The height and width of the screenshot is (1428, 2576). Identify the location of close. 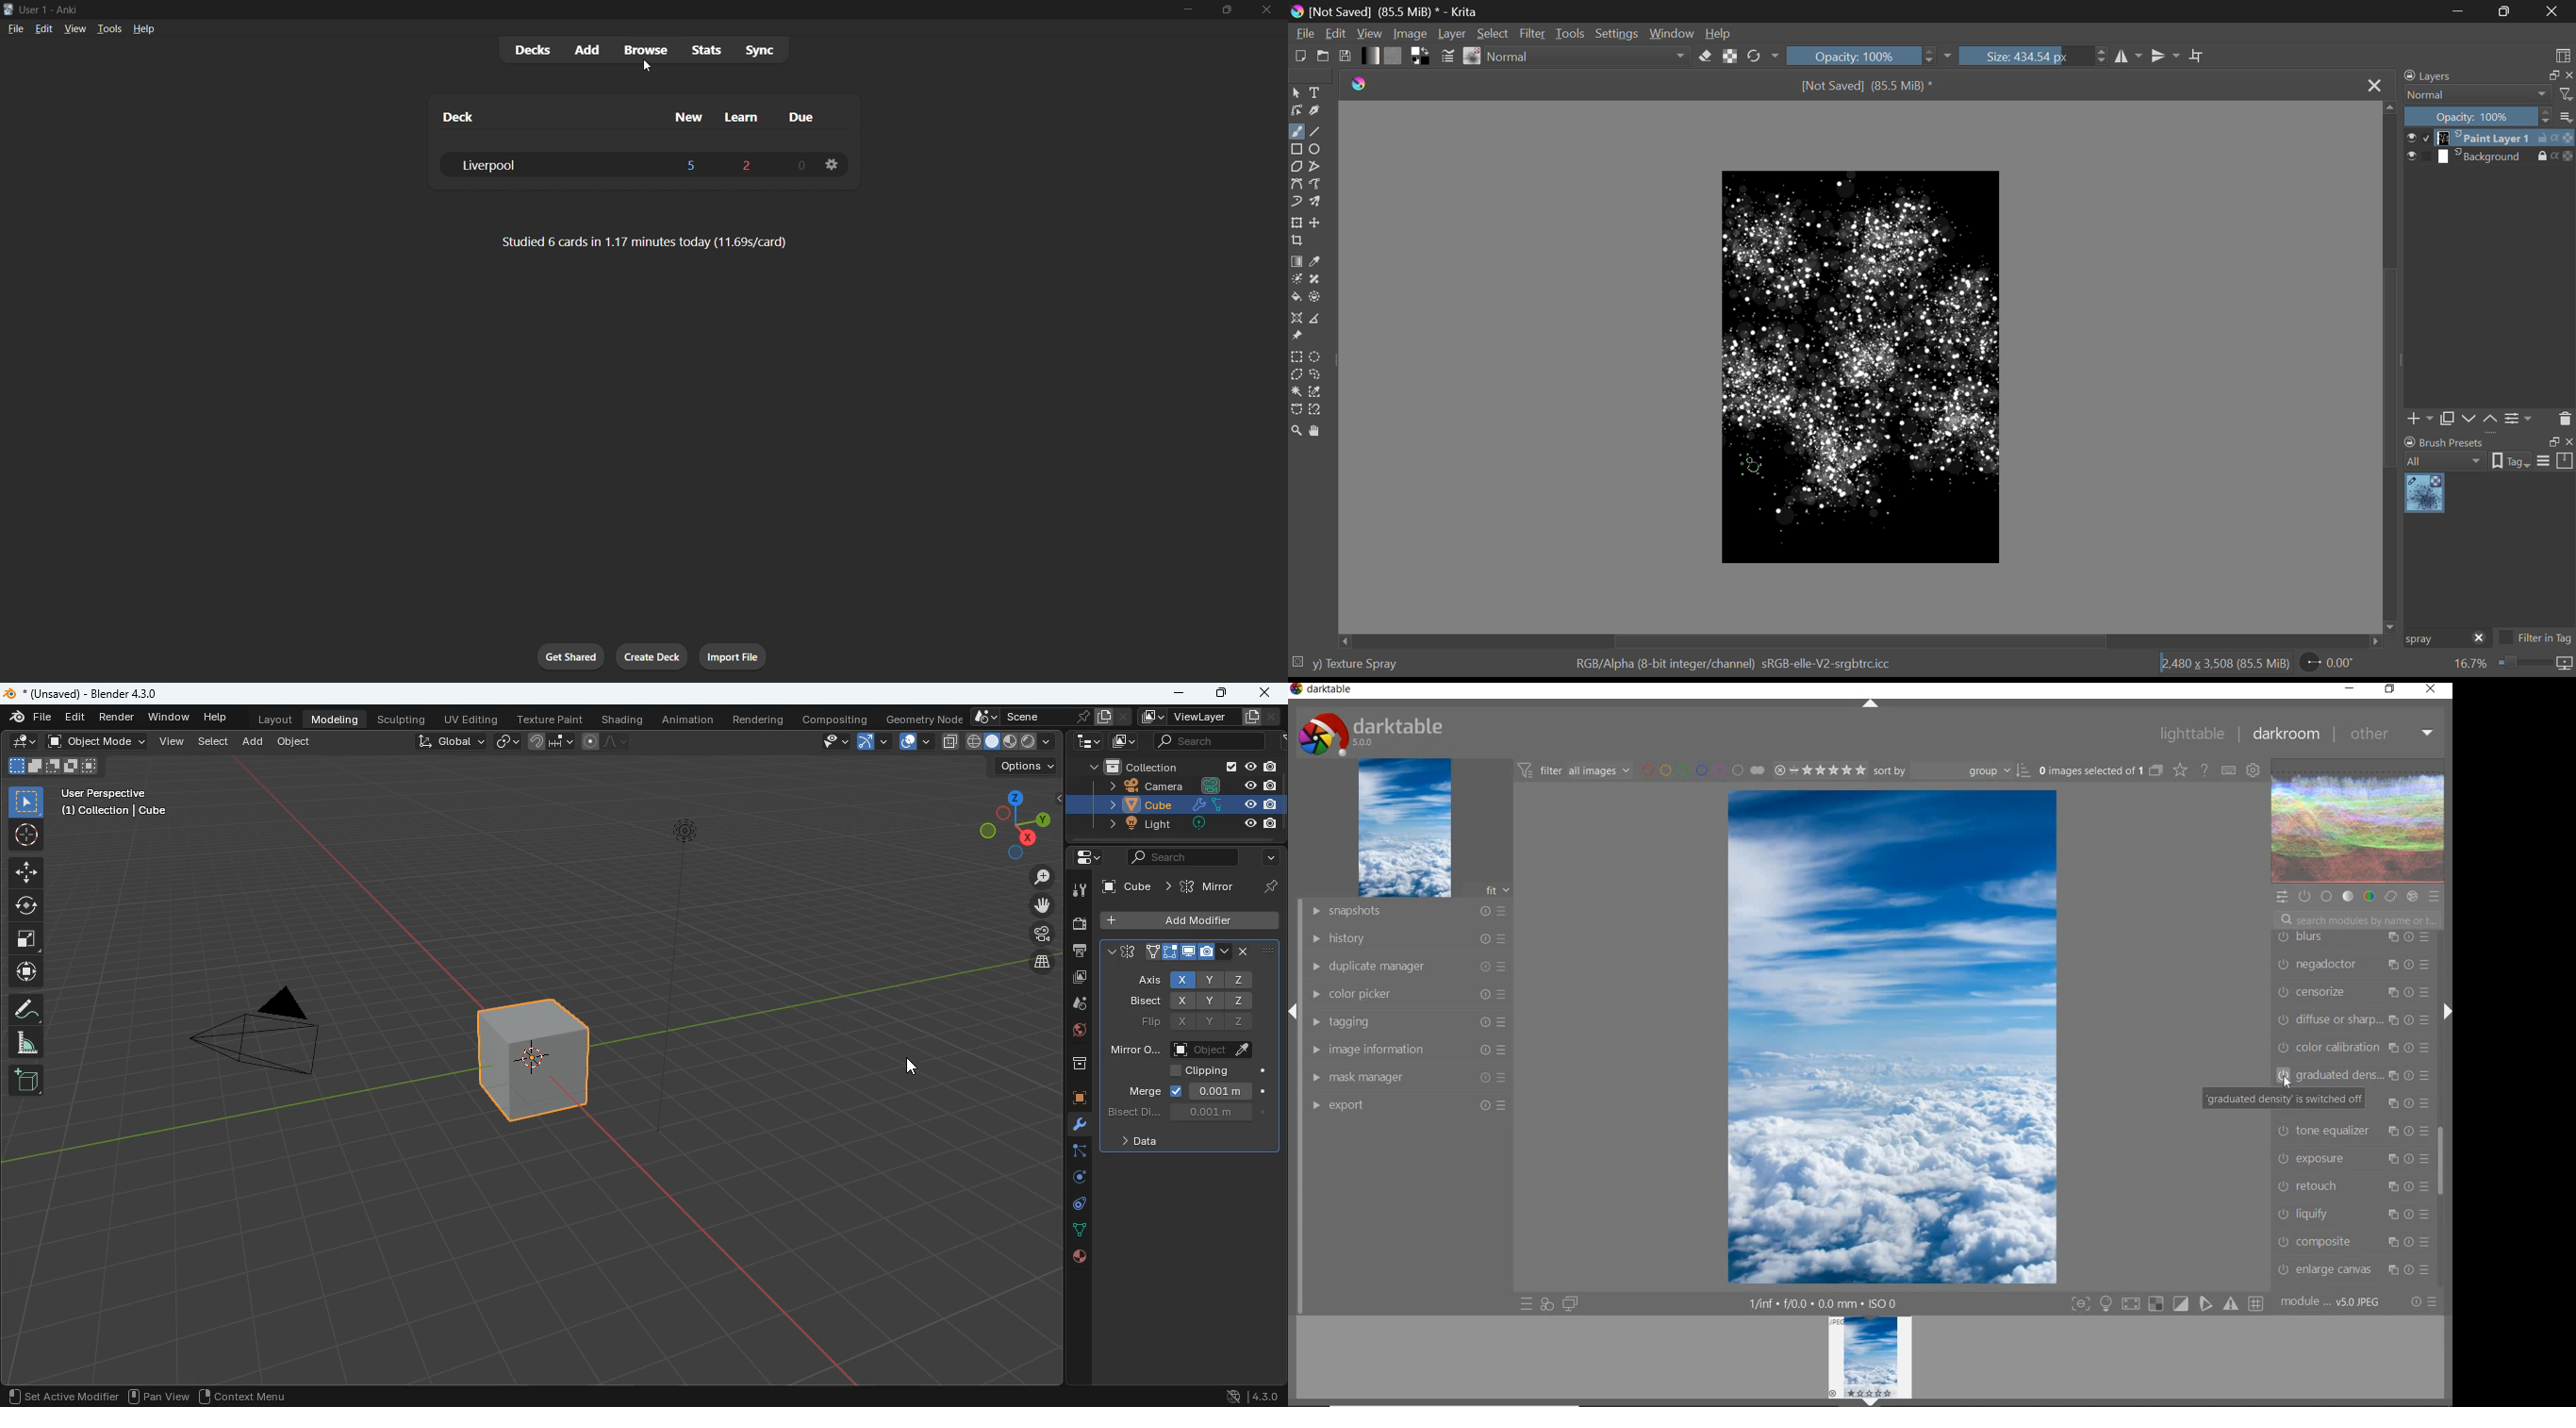
(1265, 10).